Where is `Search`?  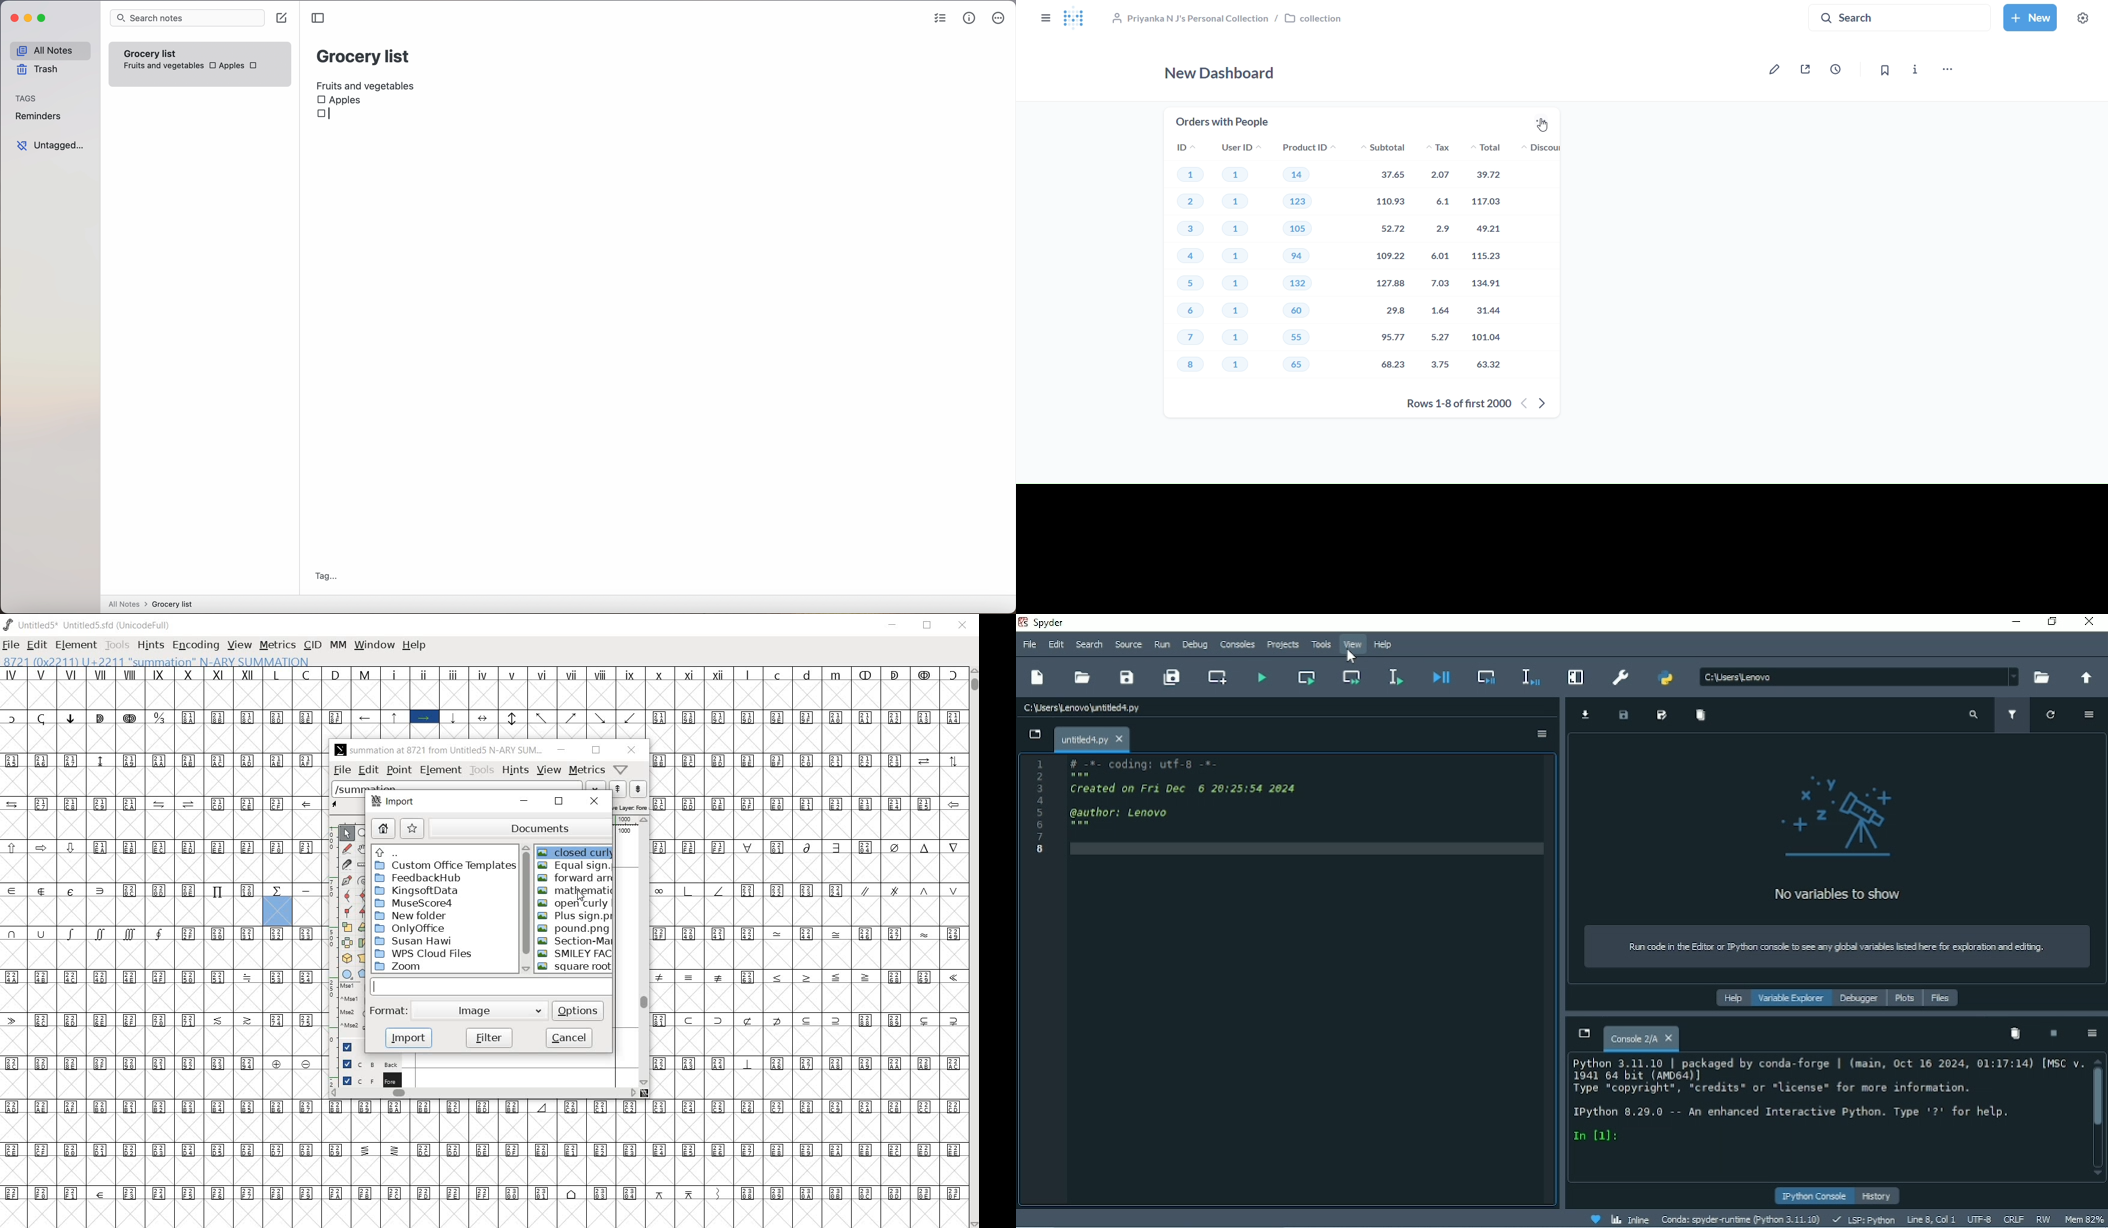
Search is located at coordinates (1090, 645).